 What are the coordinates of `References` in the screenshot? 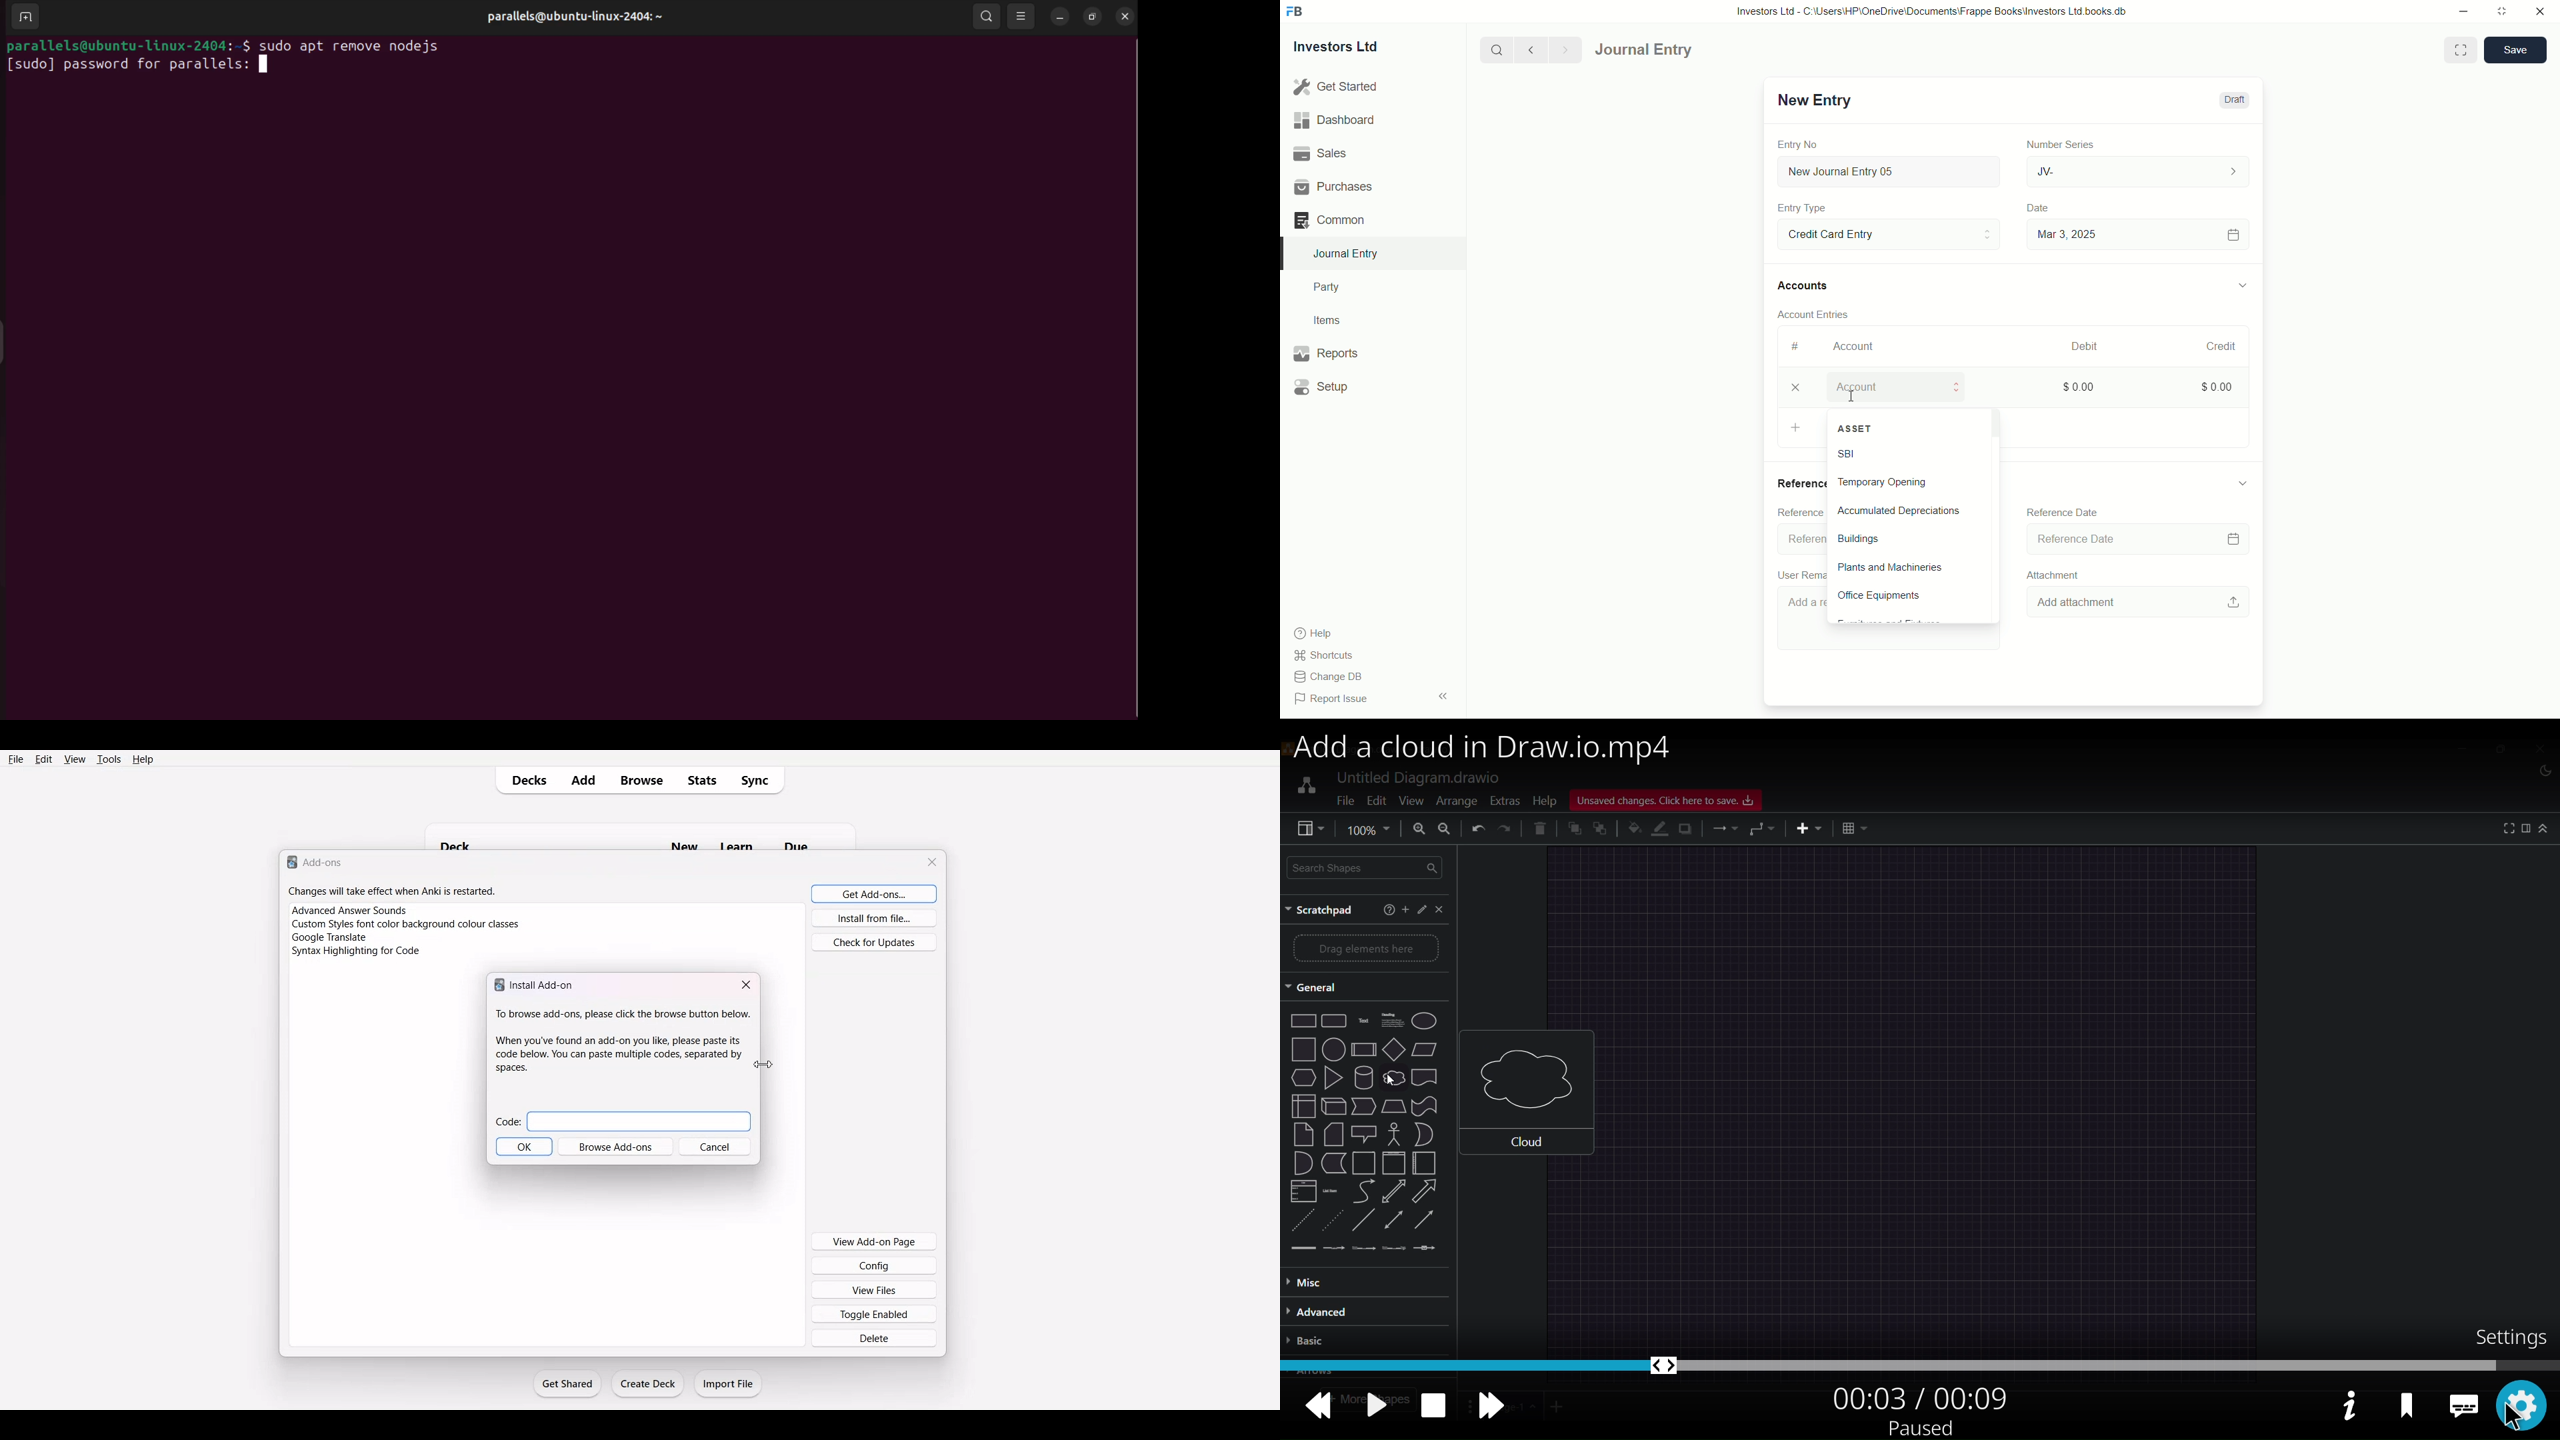 It's located at (1799, 483).